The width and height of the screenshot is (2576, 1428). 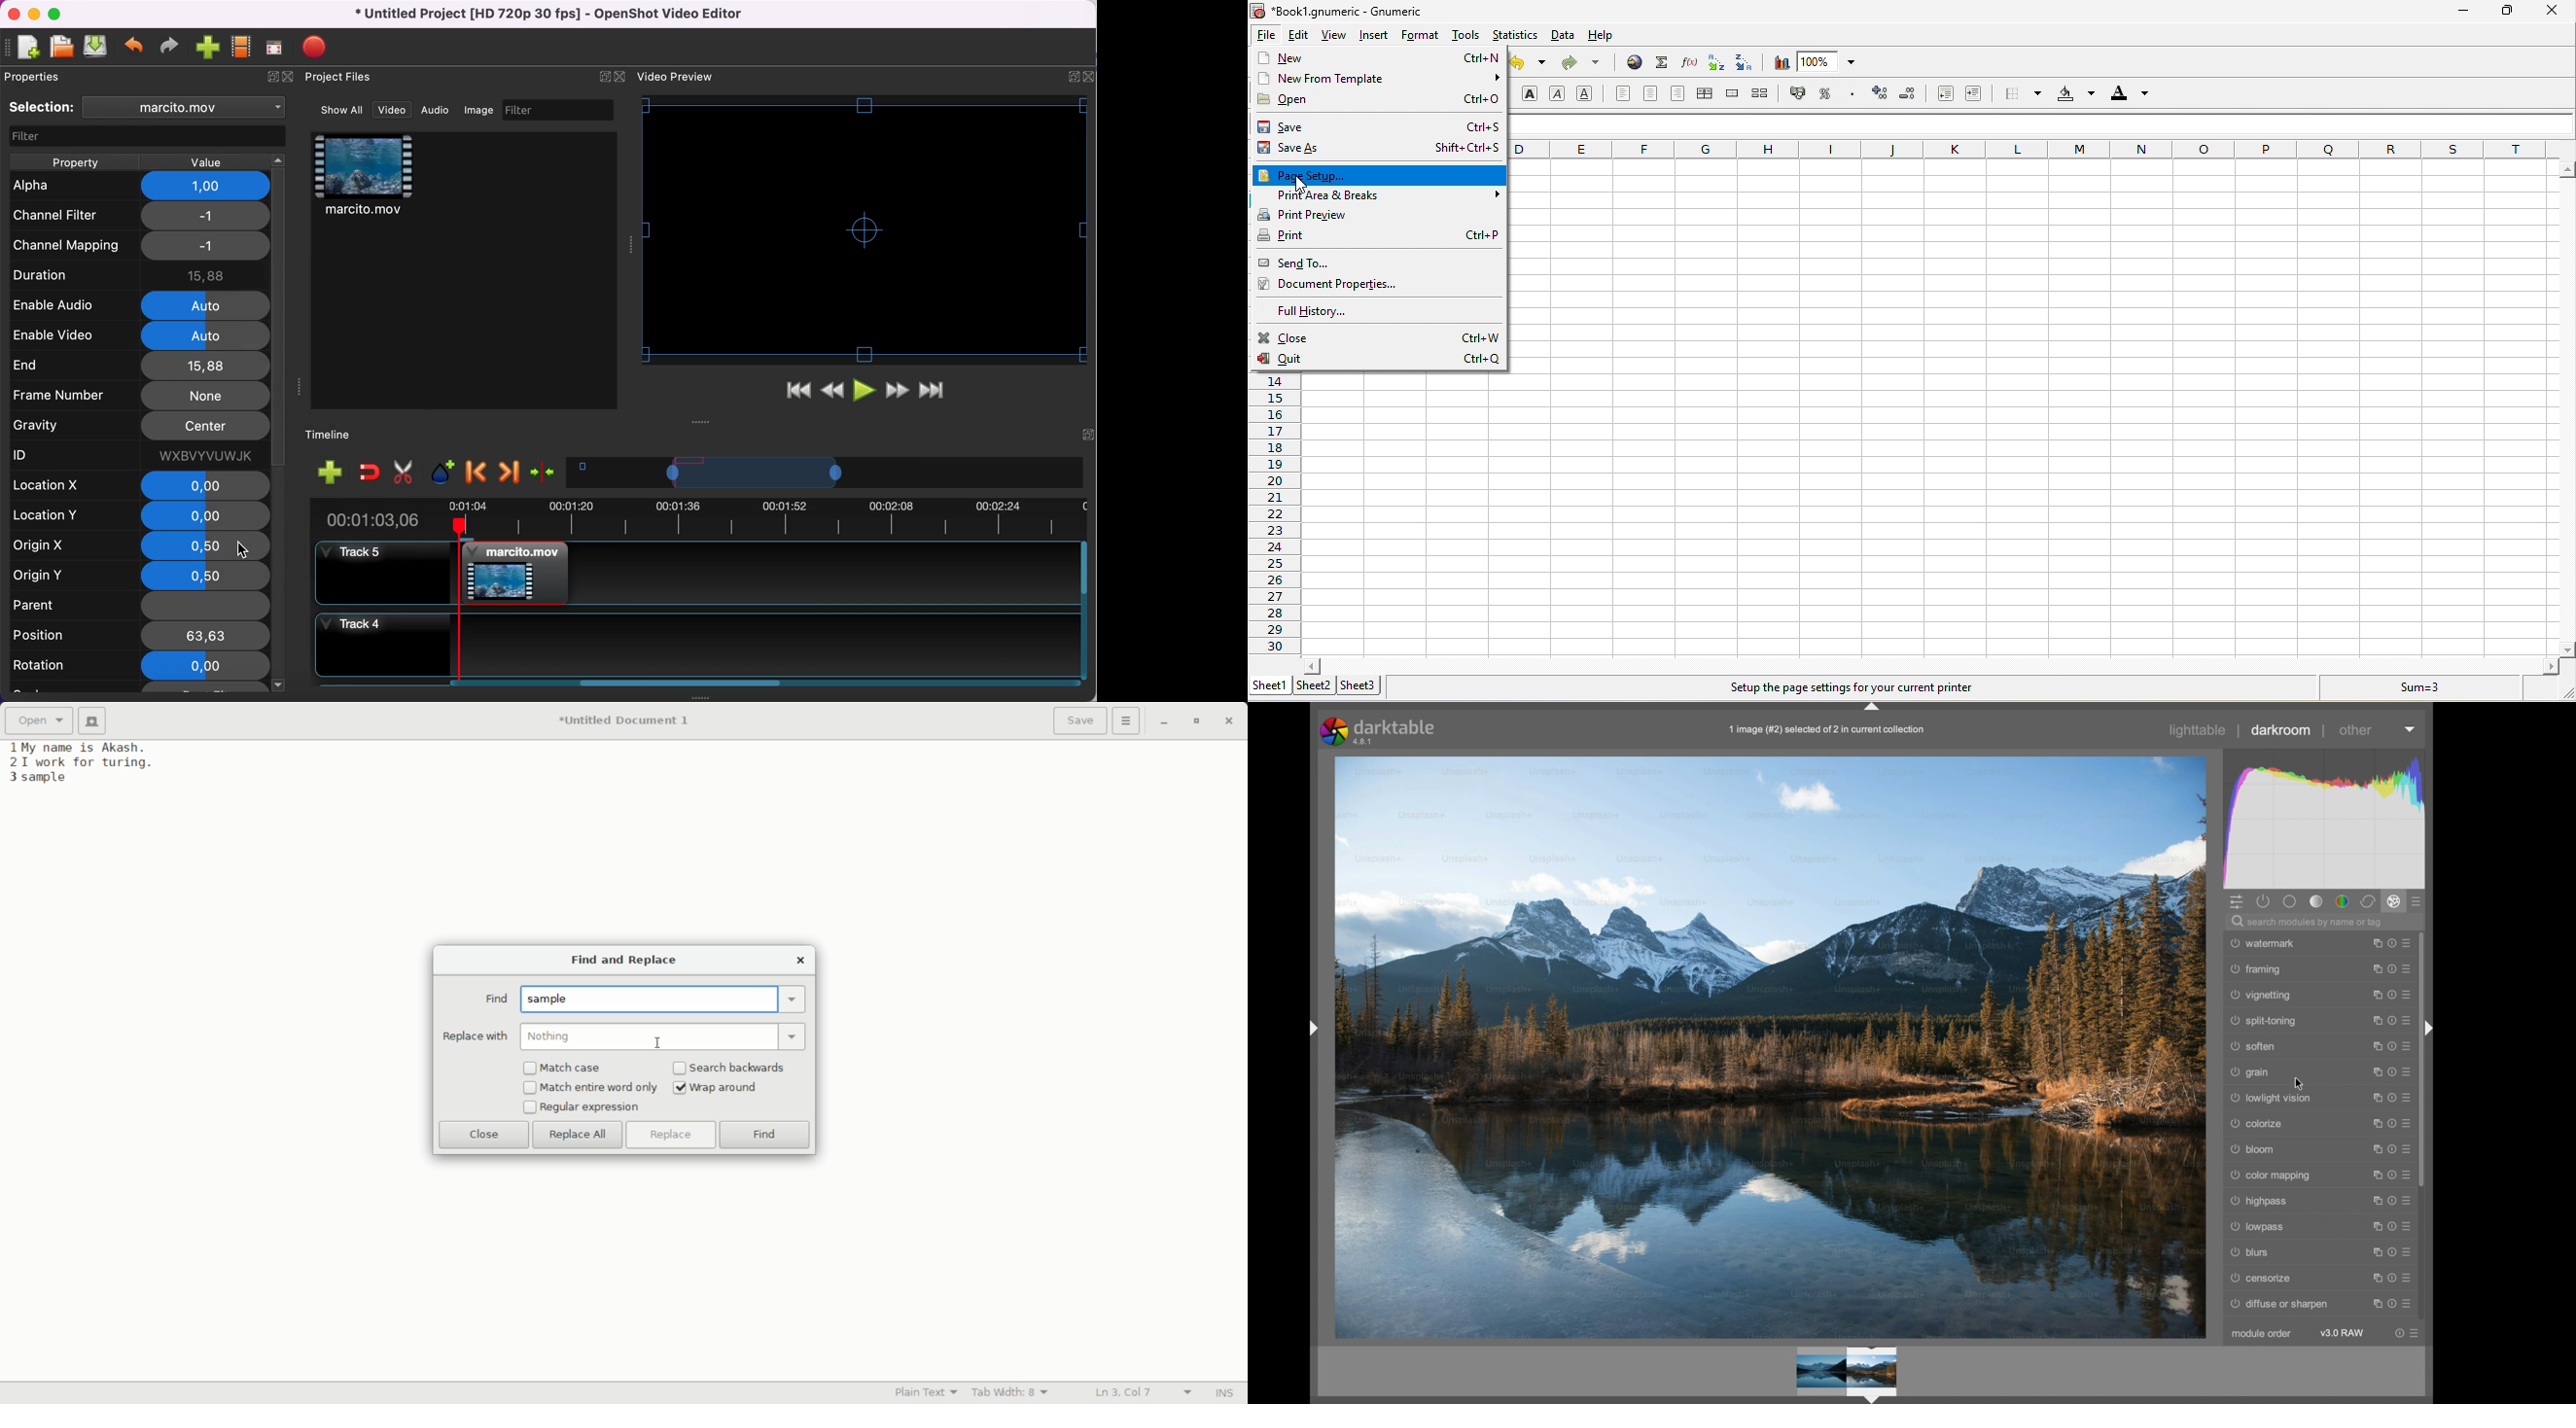 What do you see at coordinates (1652, 93) in the screenshot?
I see `center` at bounding box center [1652, 93].